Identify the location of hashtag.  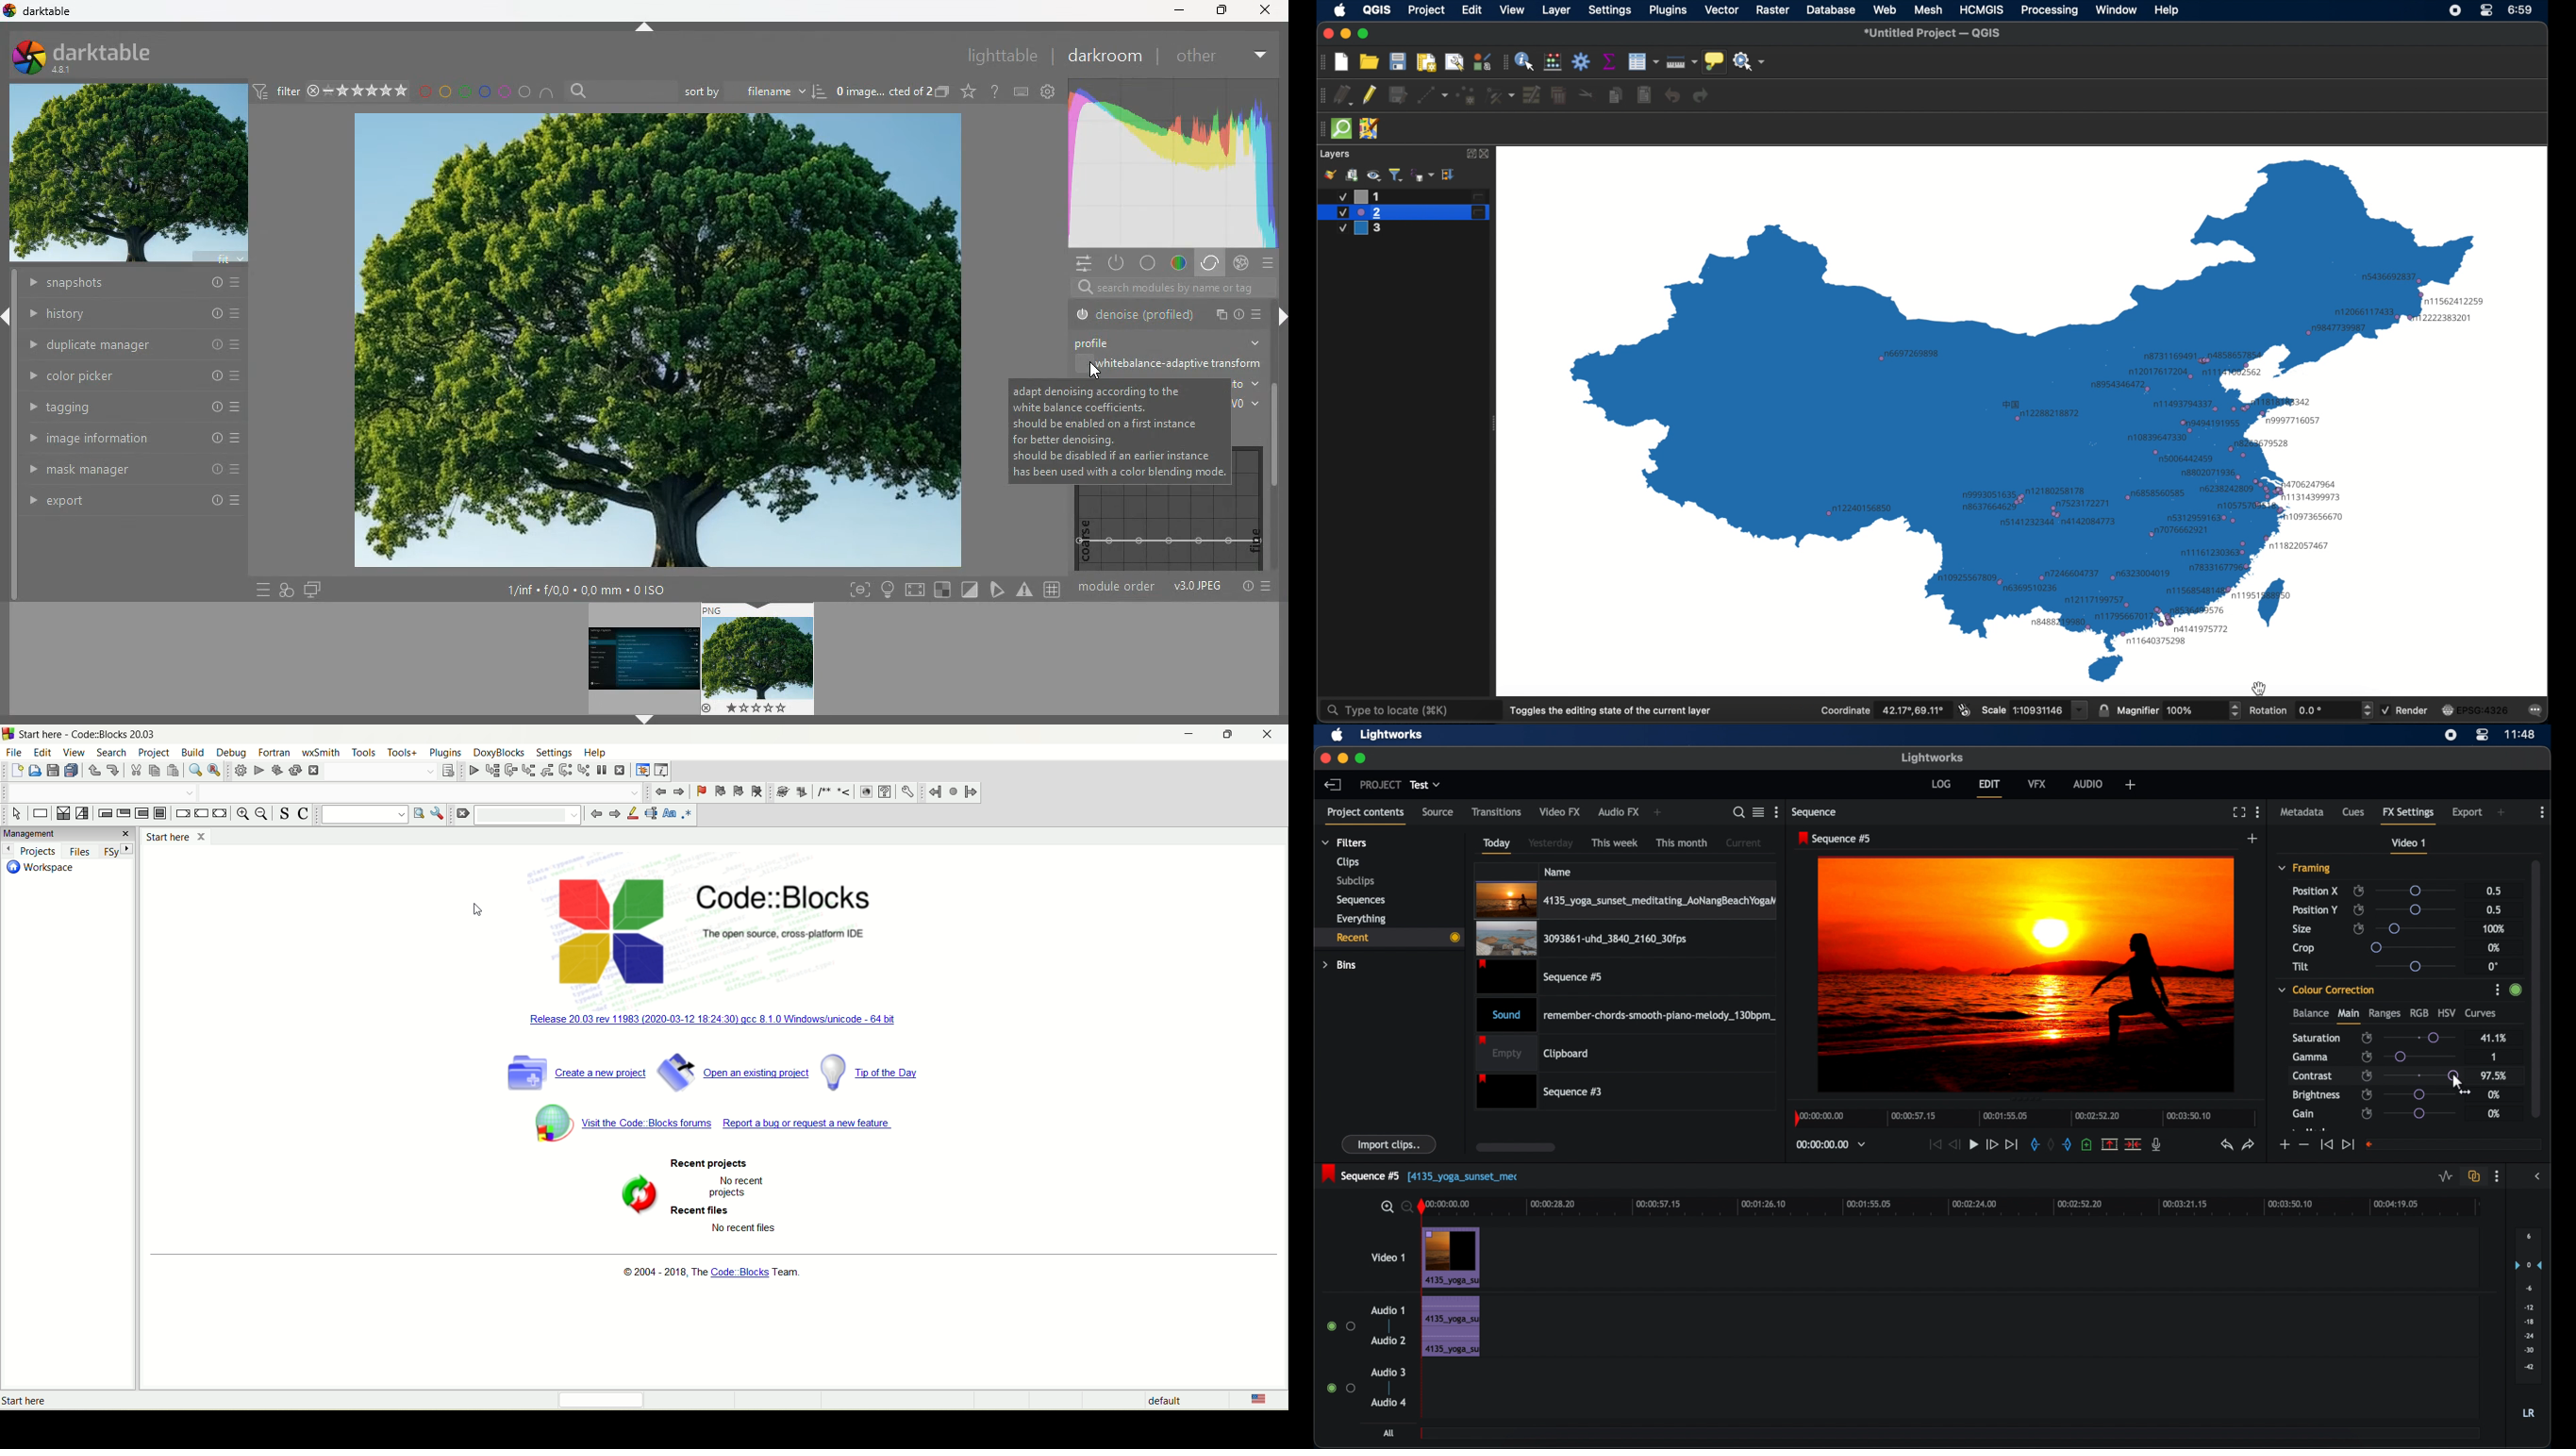
(1053, 588).